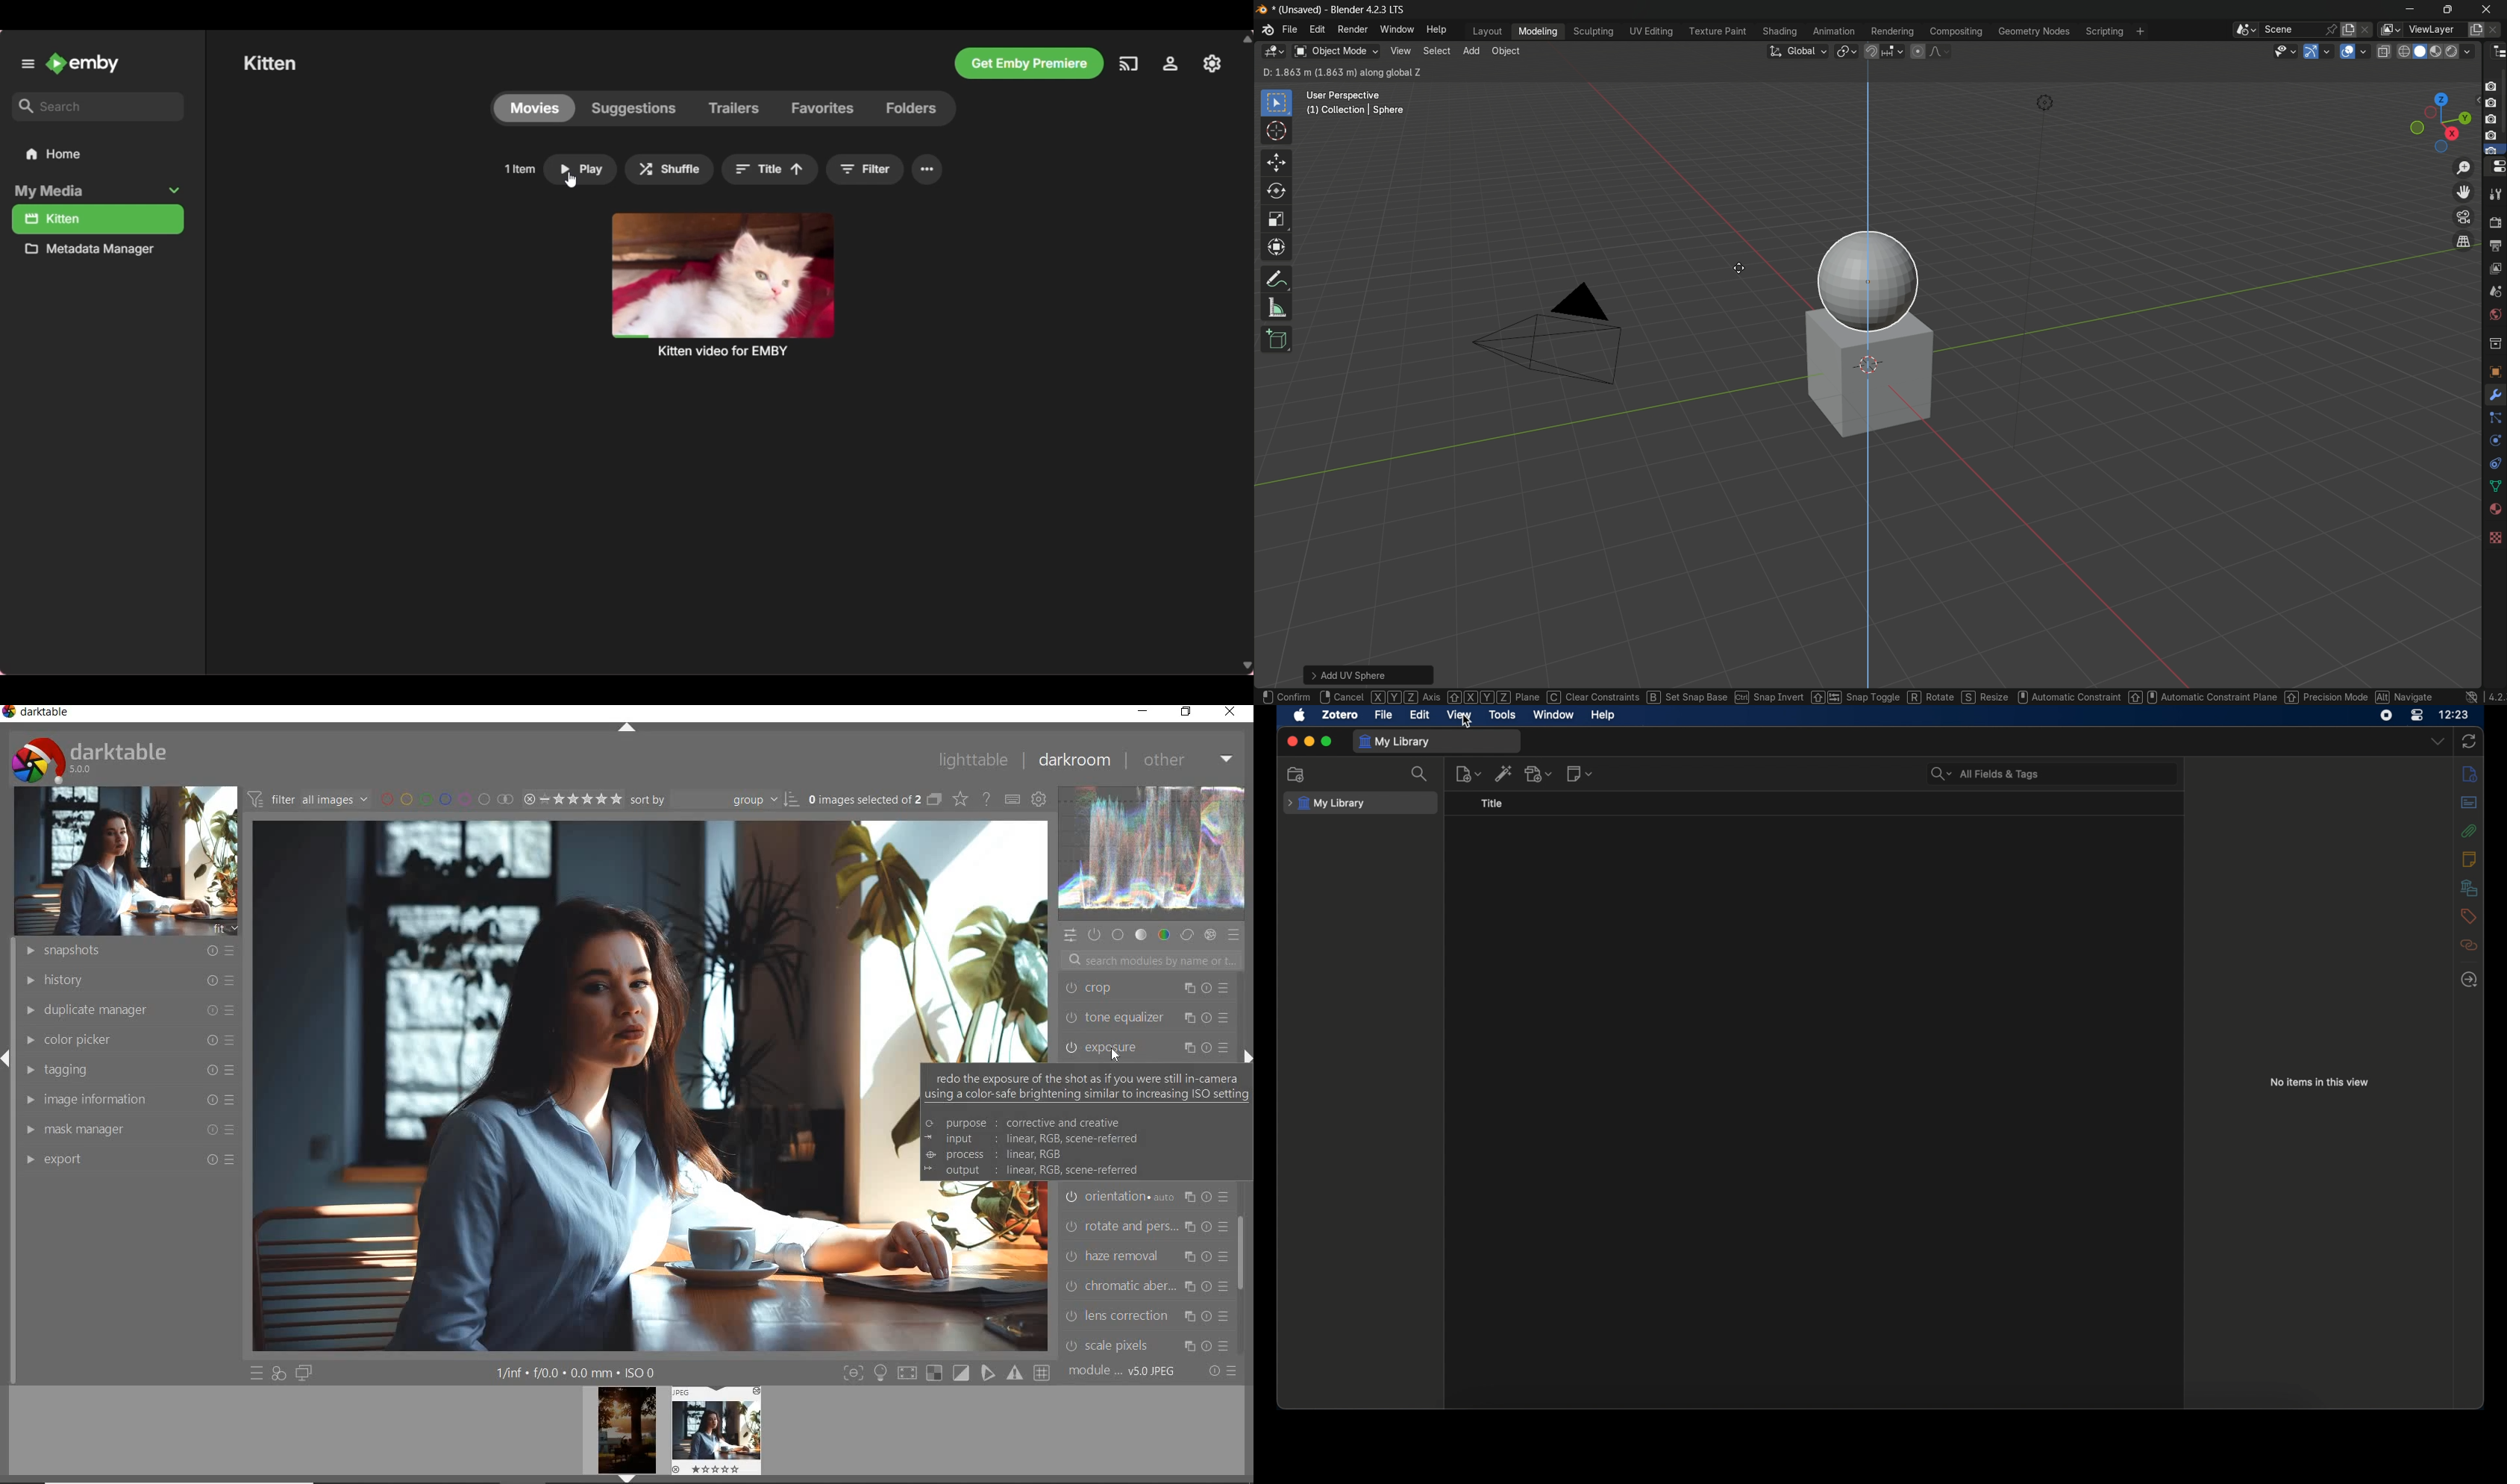 This screenshot has width=2520, height=1484. What do you see at coordinates (2435, 29) in the screenshot?
I see `view layer name` at bounding box center [2435, 29].